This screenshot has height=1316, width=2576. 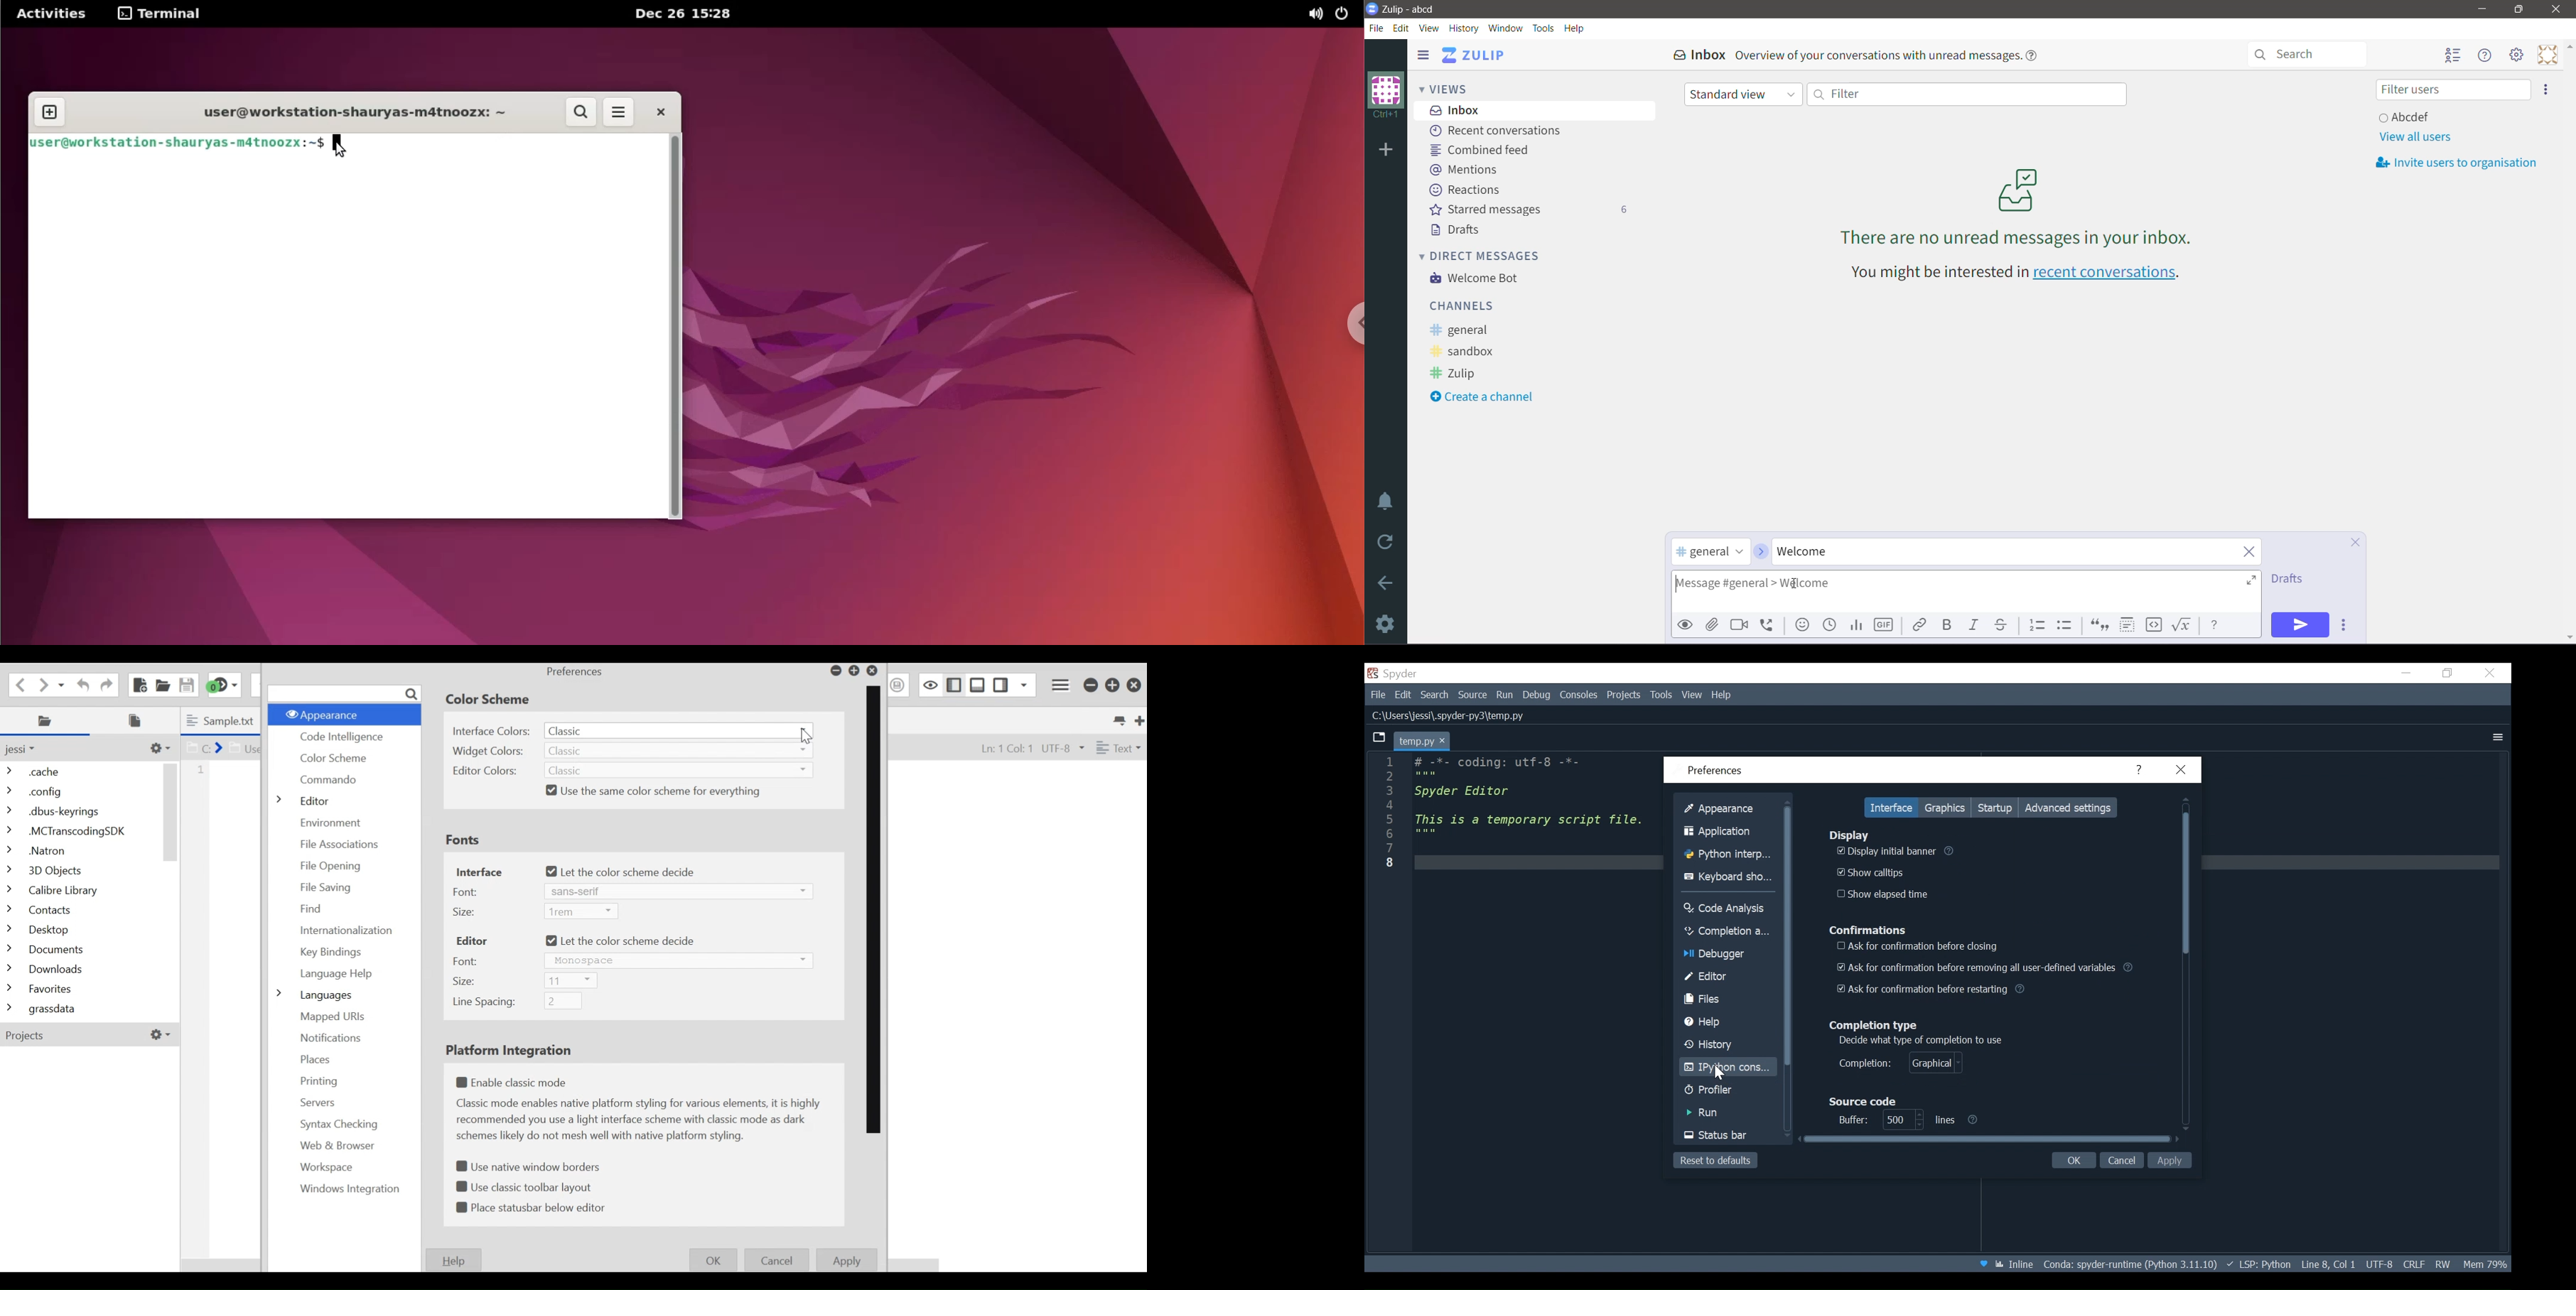 I want to click on Welcome Bot, so click(x=1477, y=279).